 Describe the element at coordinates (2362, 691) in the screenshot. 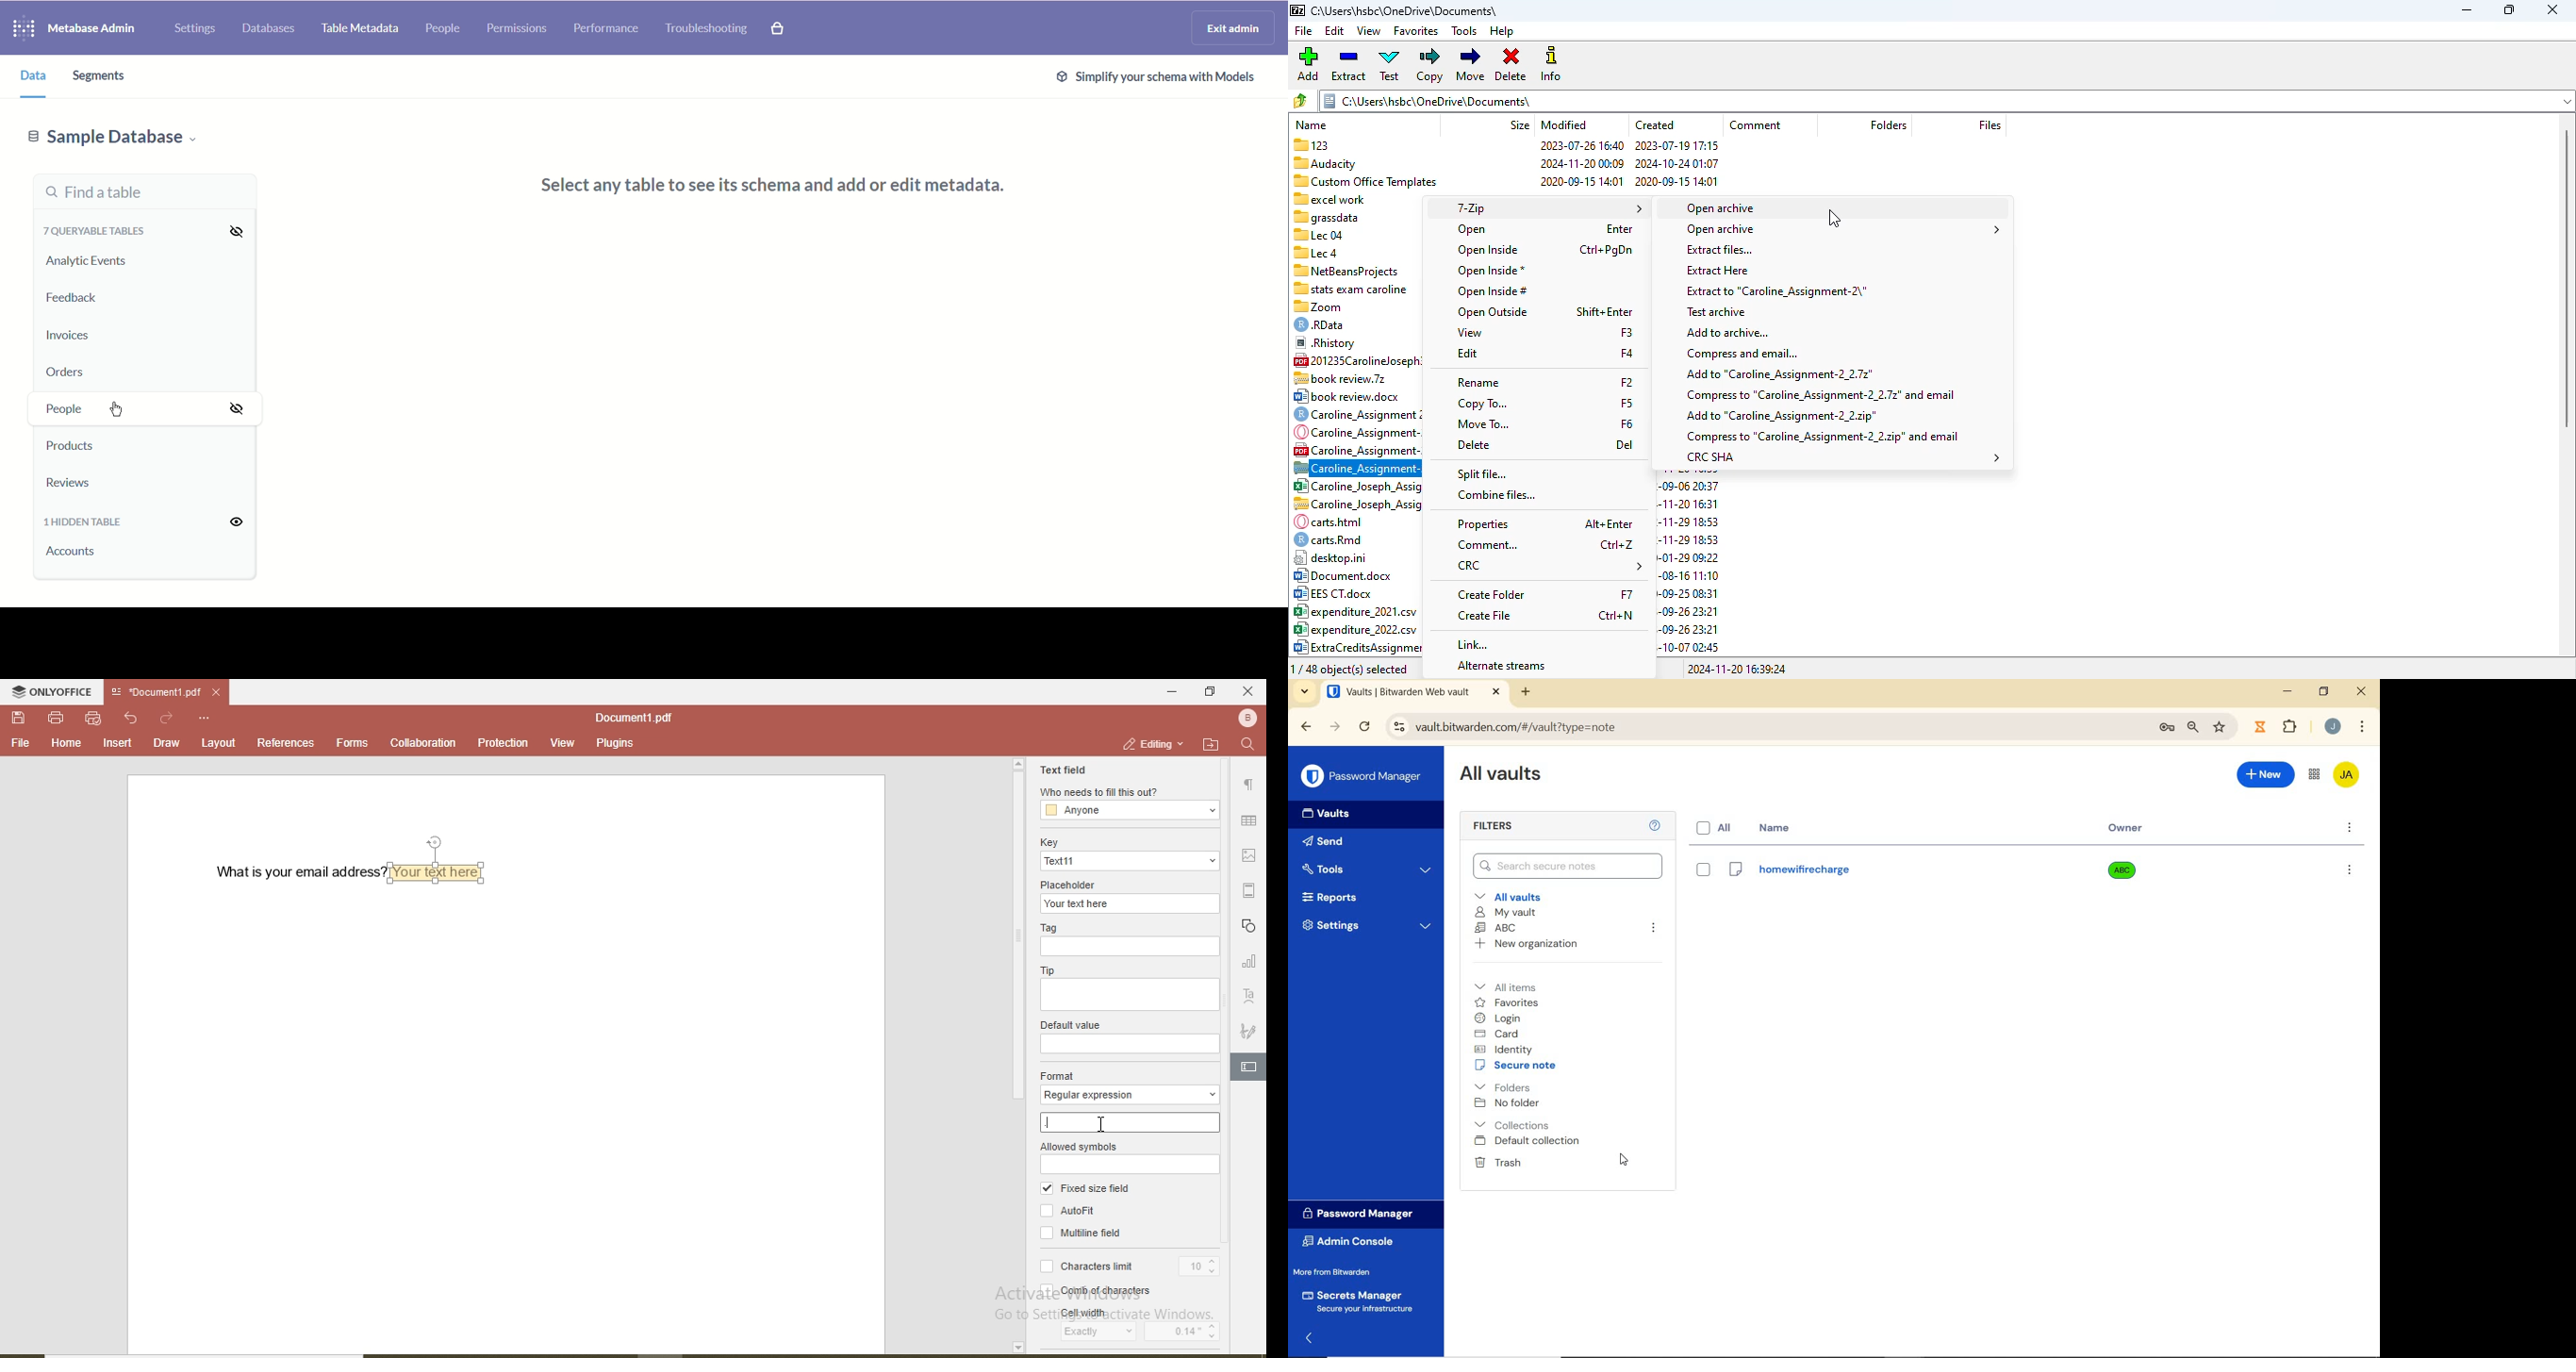

I see `close` at that location.